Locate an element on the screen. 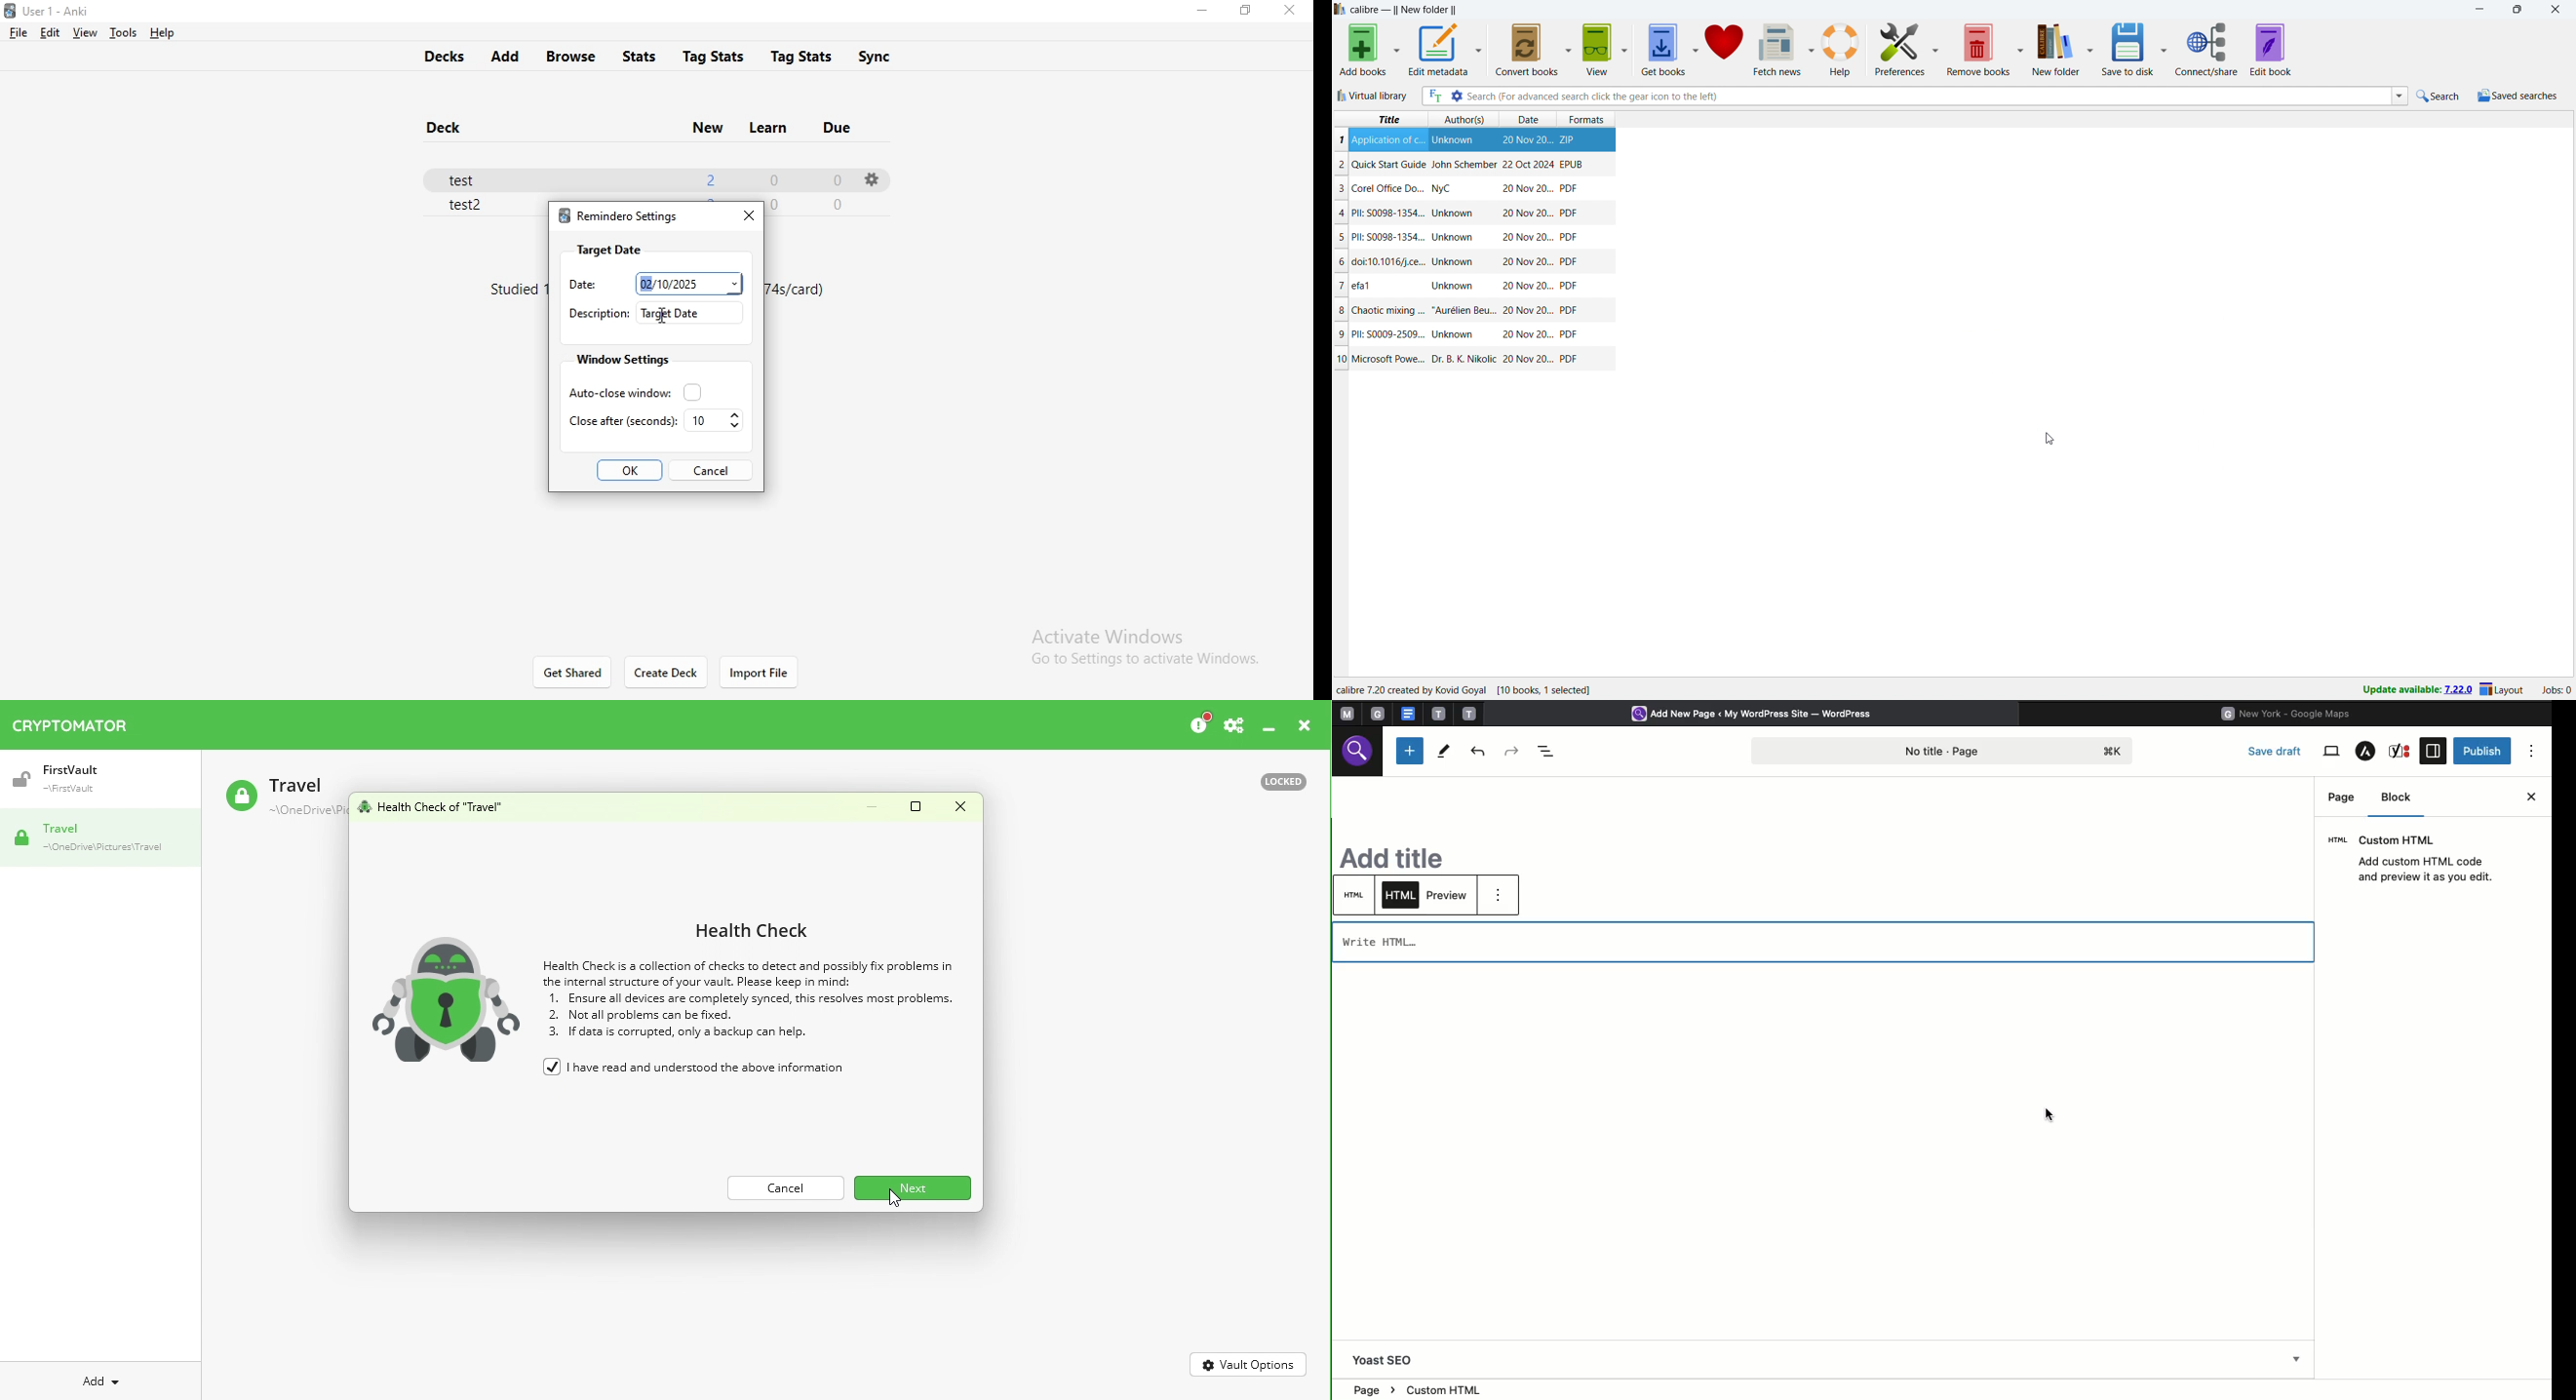 Image resolution: width=2576 pixels, height=1400 pixels. Health check information is located at coordinates (748, 981).